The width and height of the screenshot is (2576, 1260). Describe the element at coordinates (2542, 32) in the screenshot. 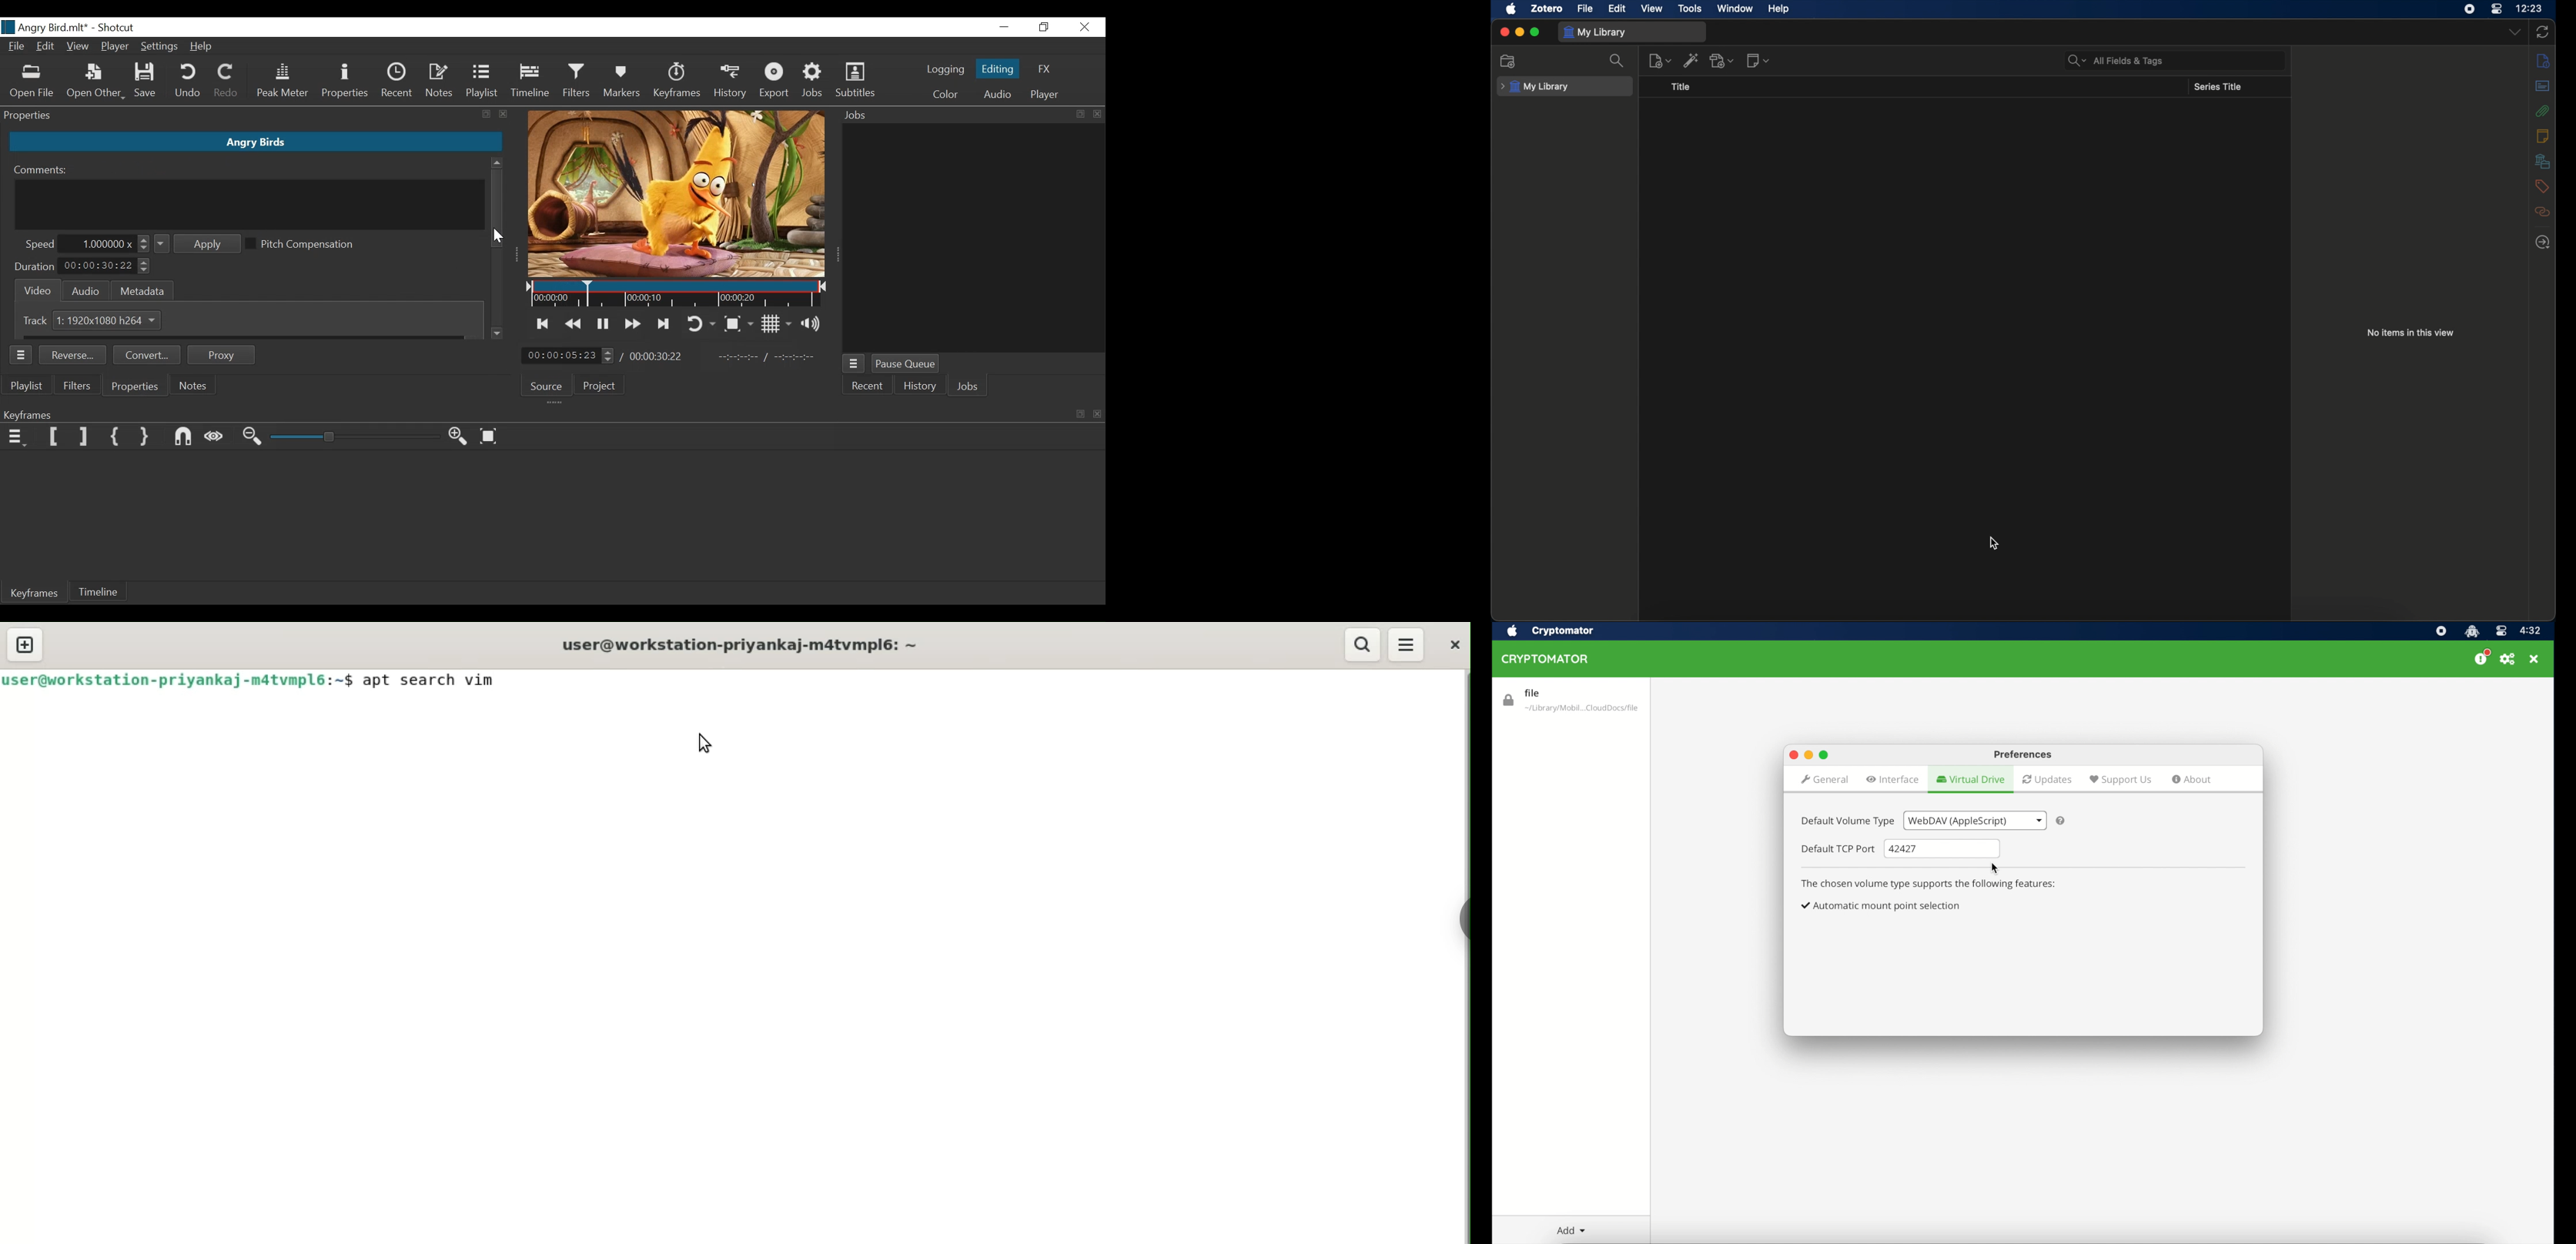

I see `sync` at that location.